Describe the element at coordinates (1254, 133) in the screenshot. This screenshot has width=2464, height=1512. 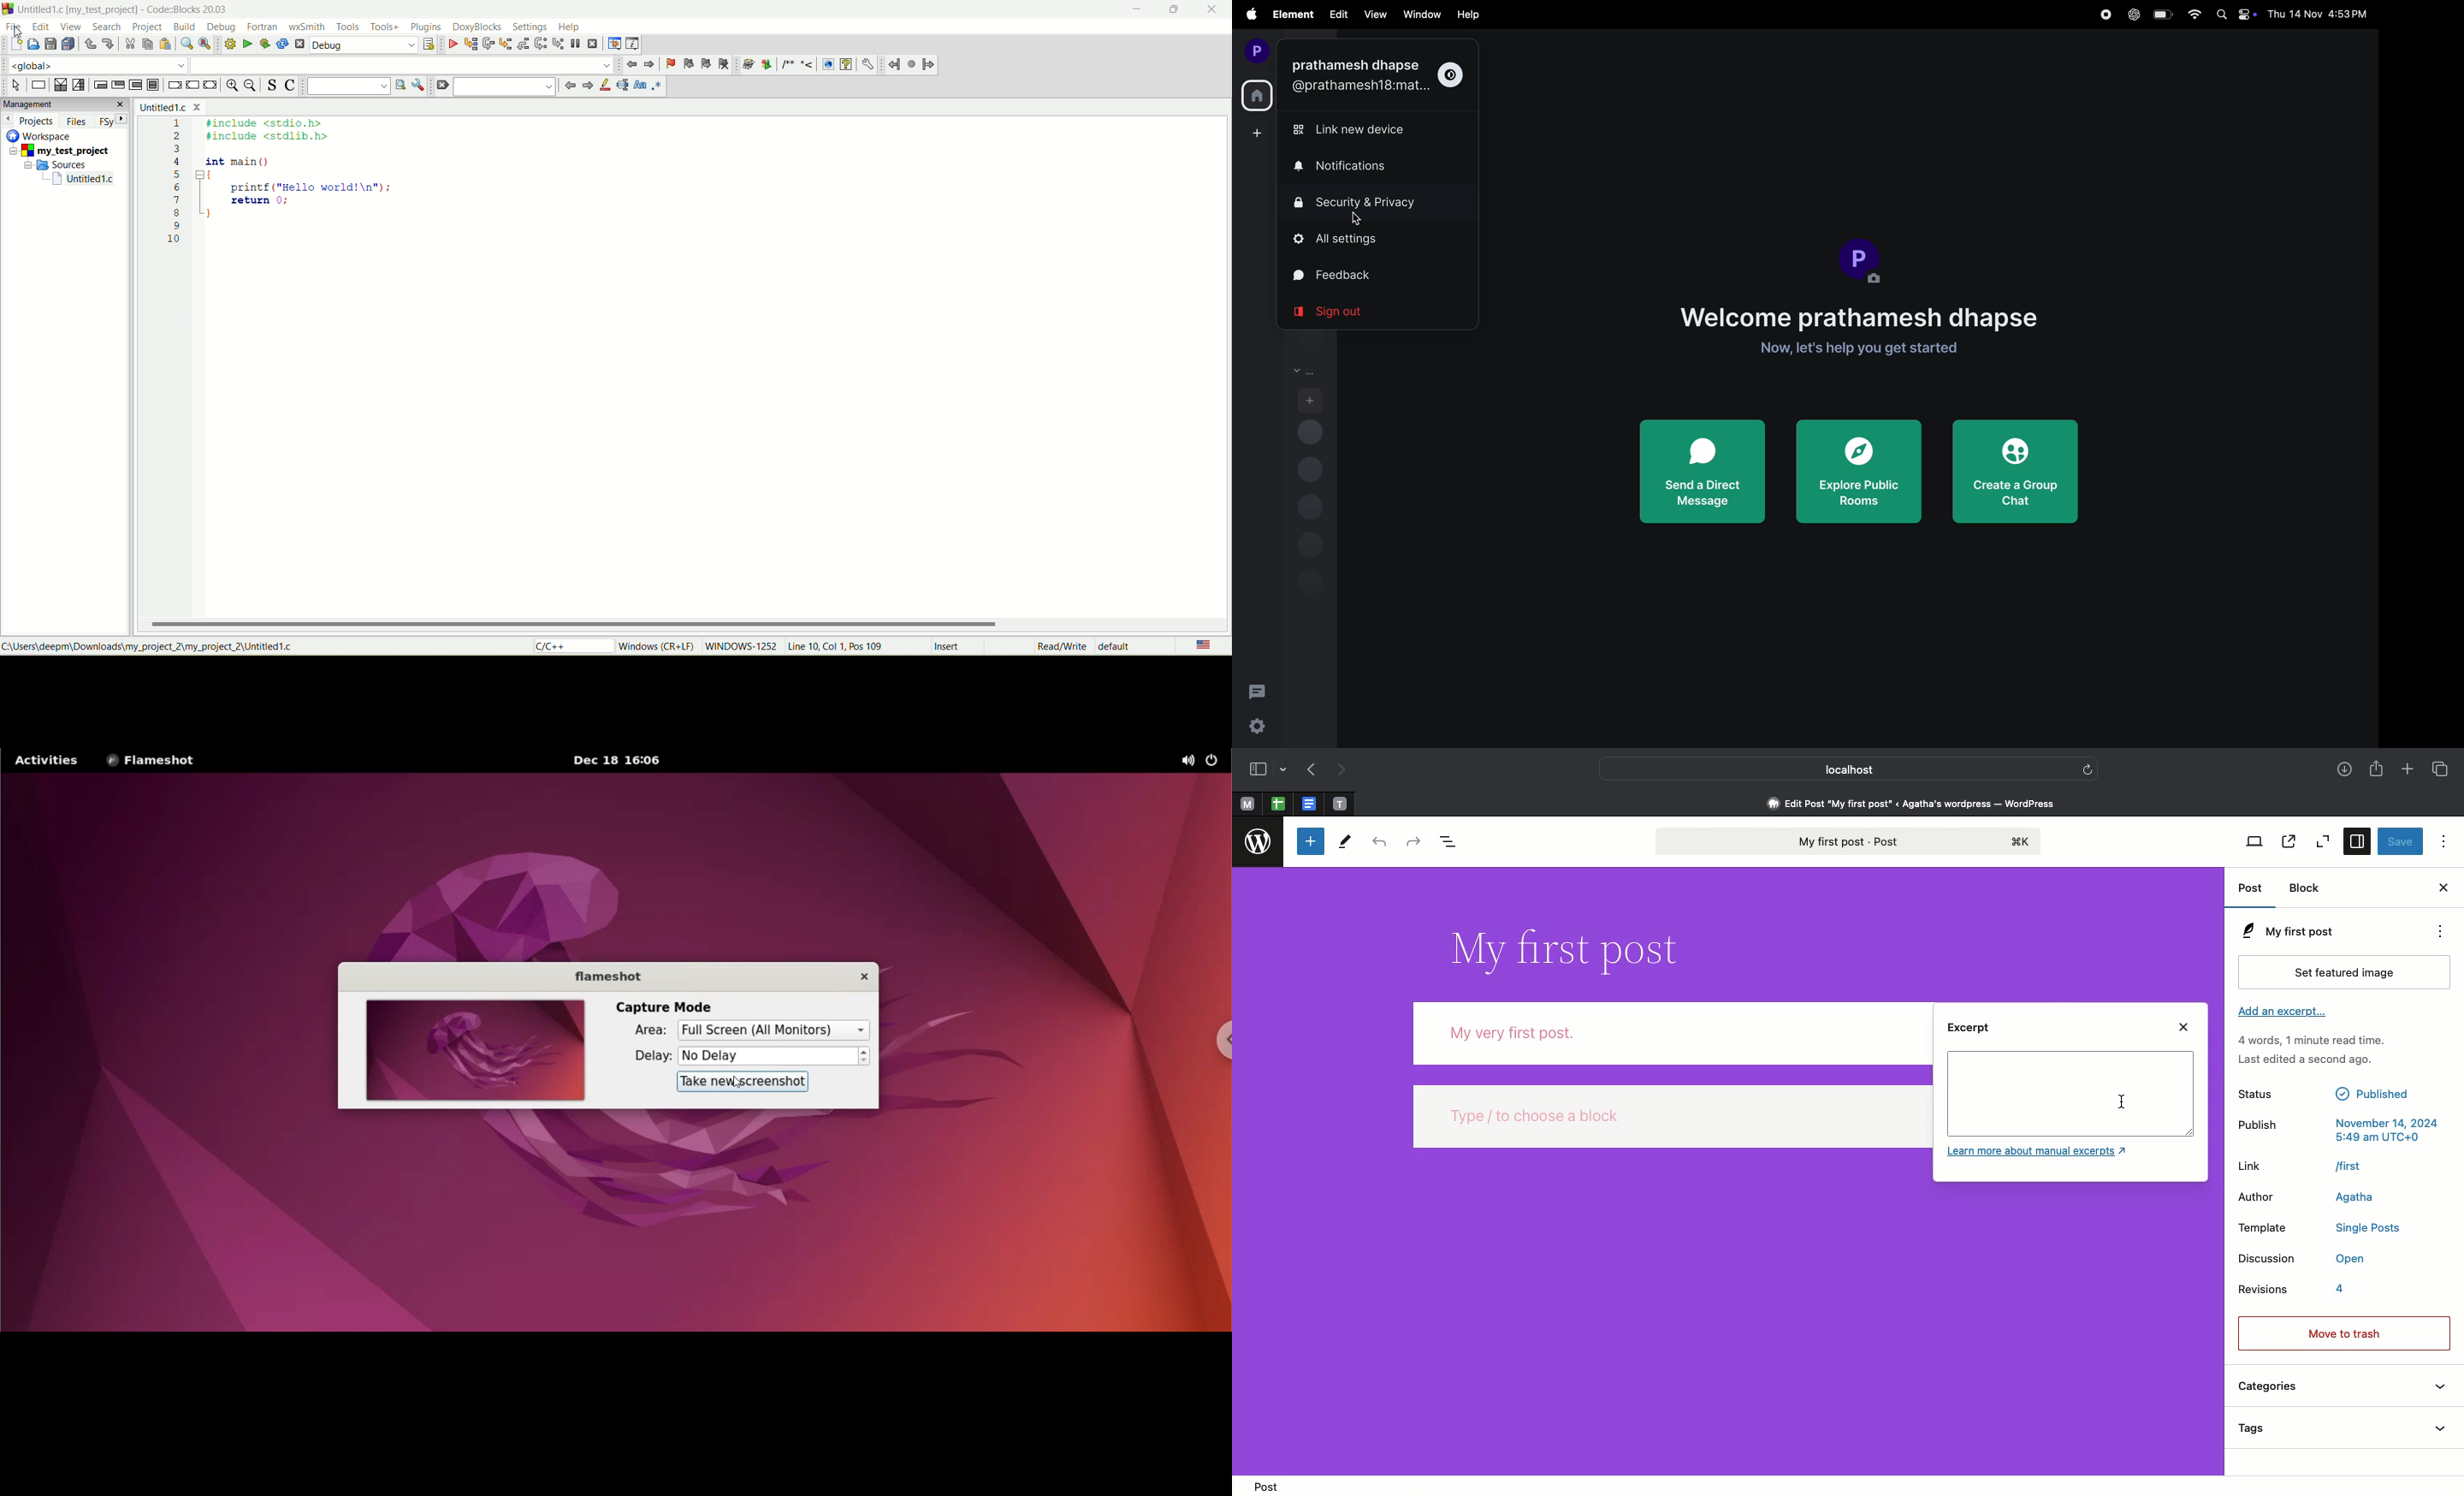
I see `create workspace` at that location.